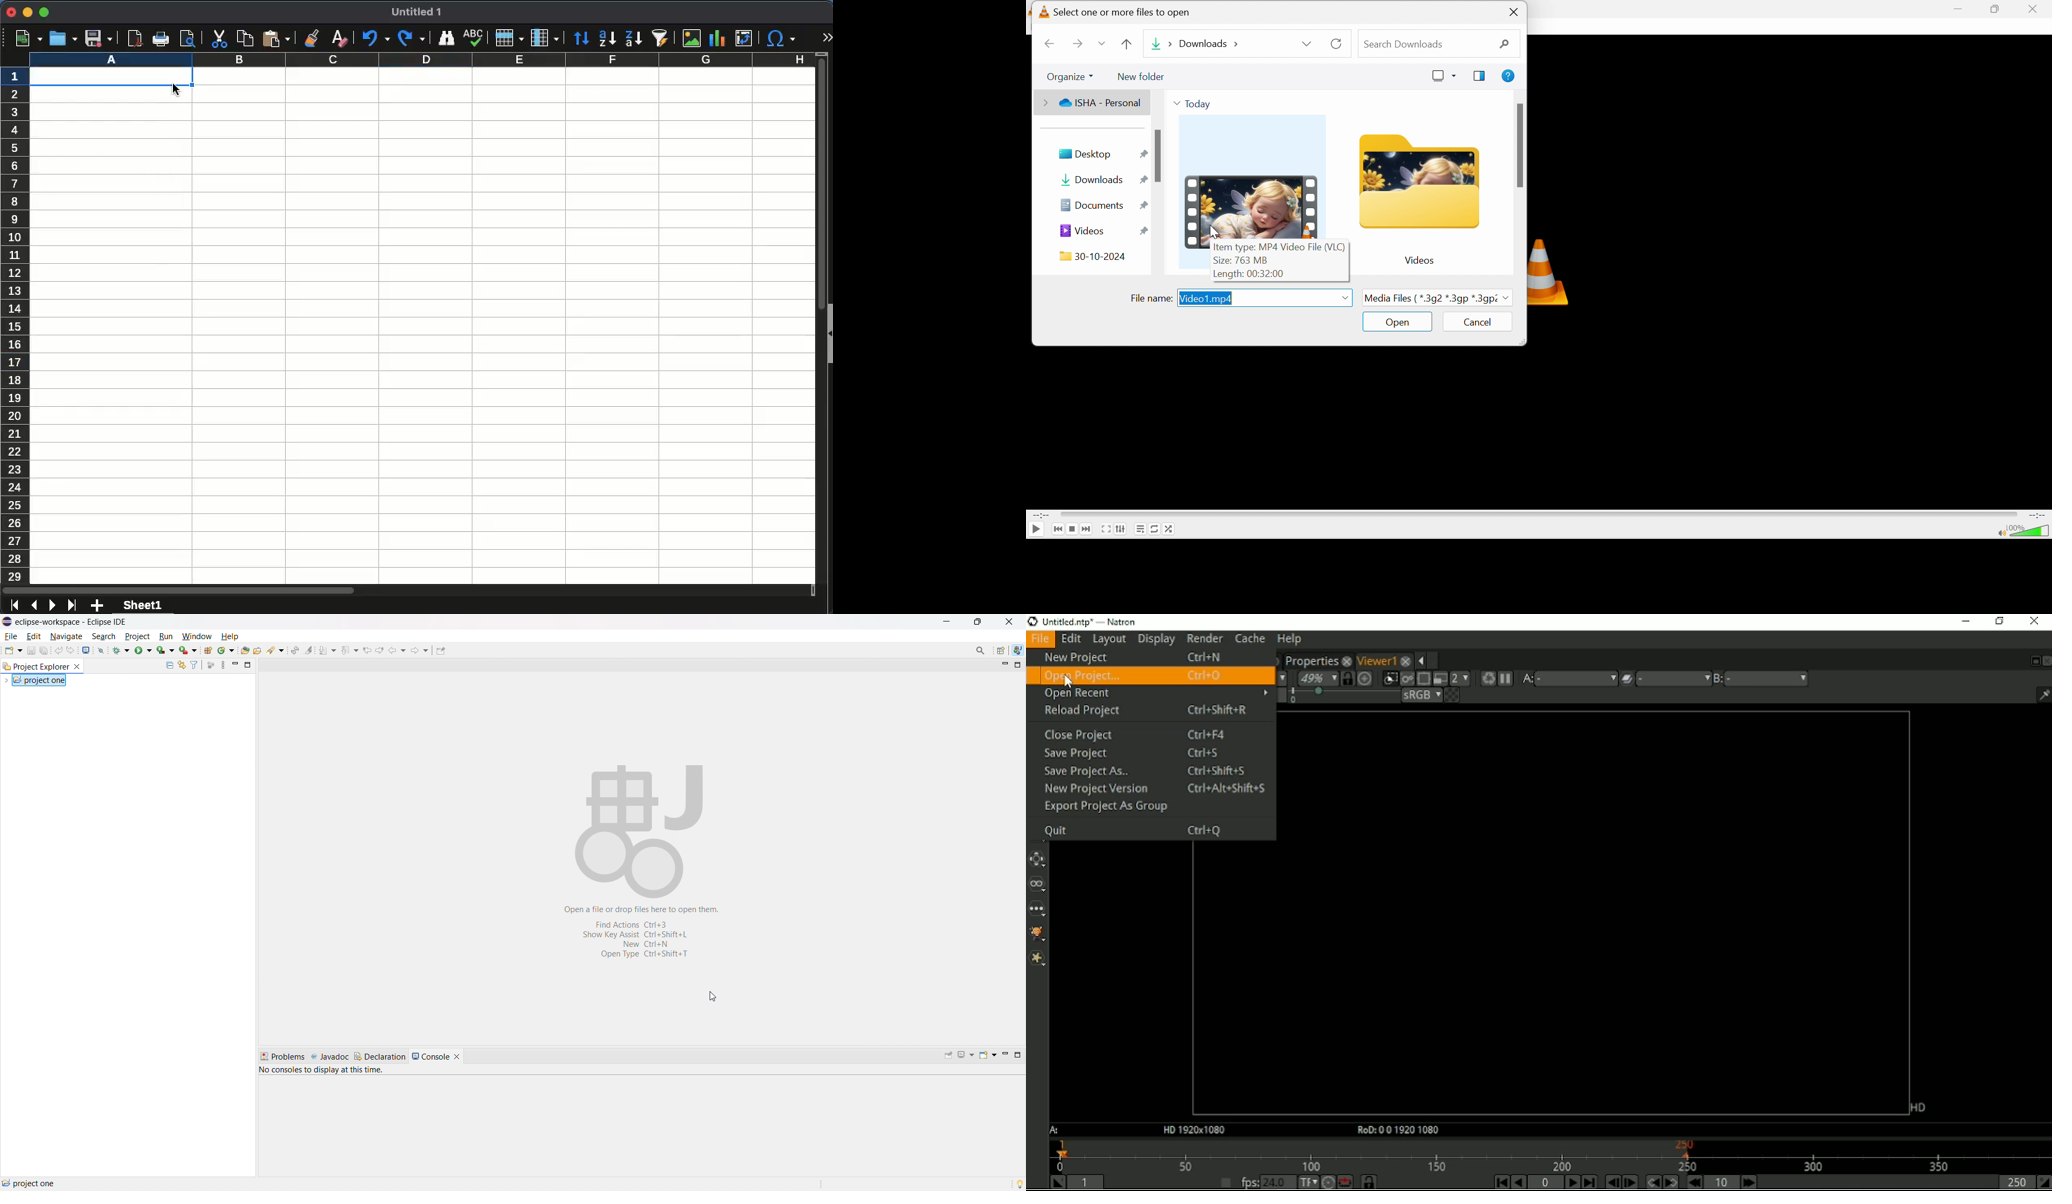 The width and height of the screenshot is (2072, 1204). What do you see at coordinates (223, 665) in the screenshot?
I see `view menu` at bounding box center [223, 665].